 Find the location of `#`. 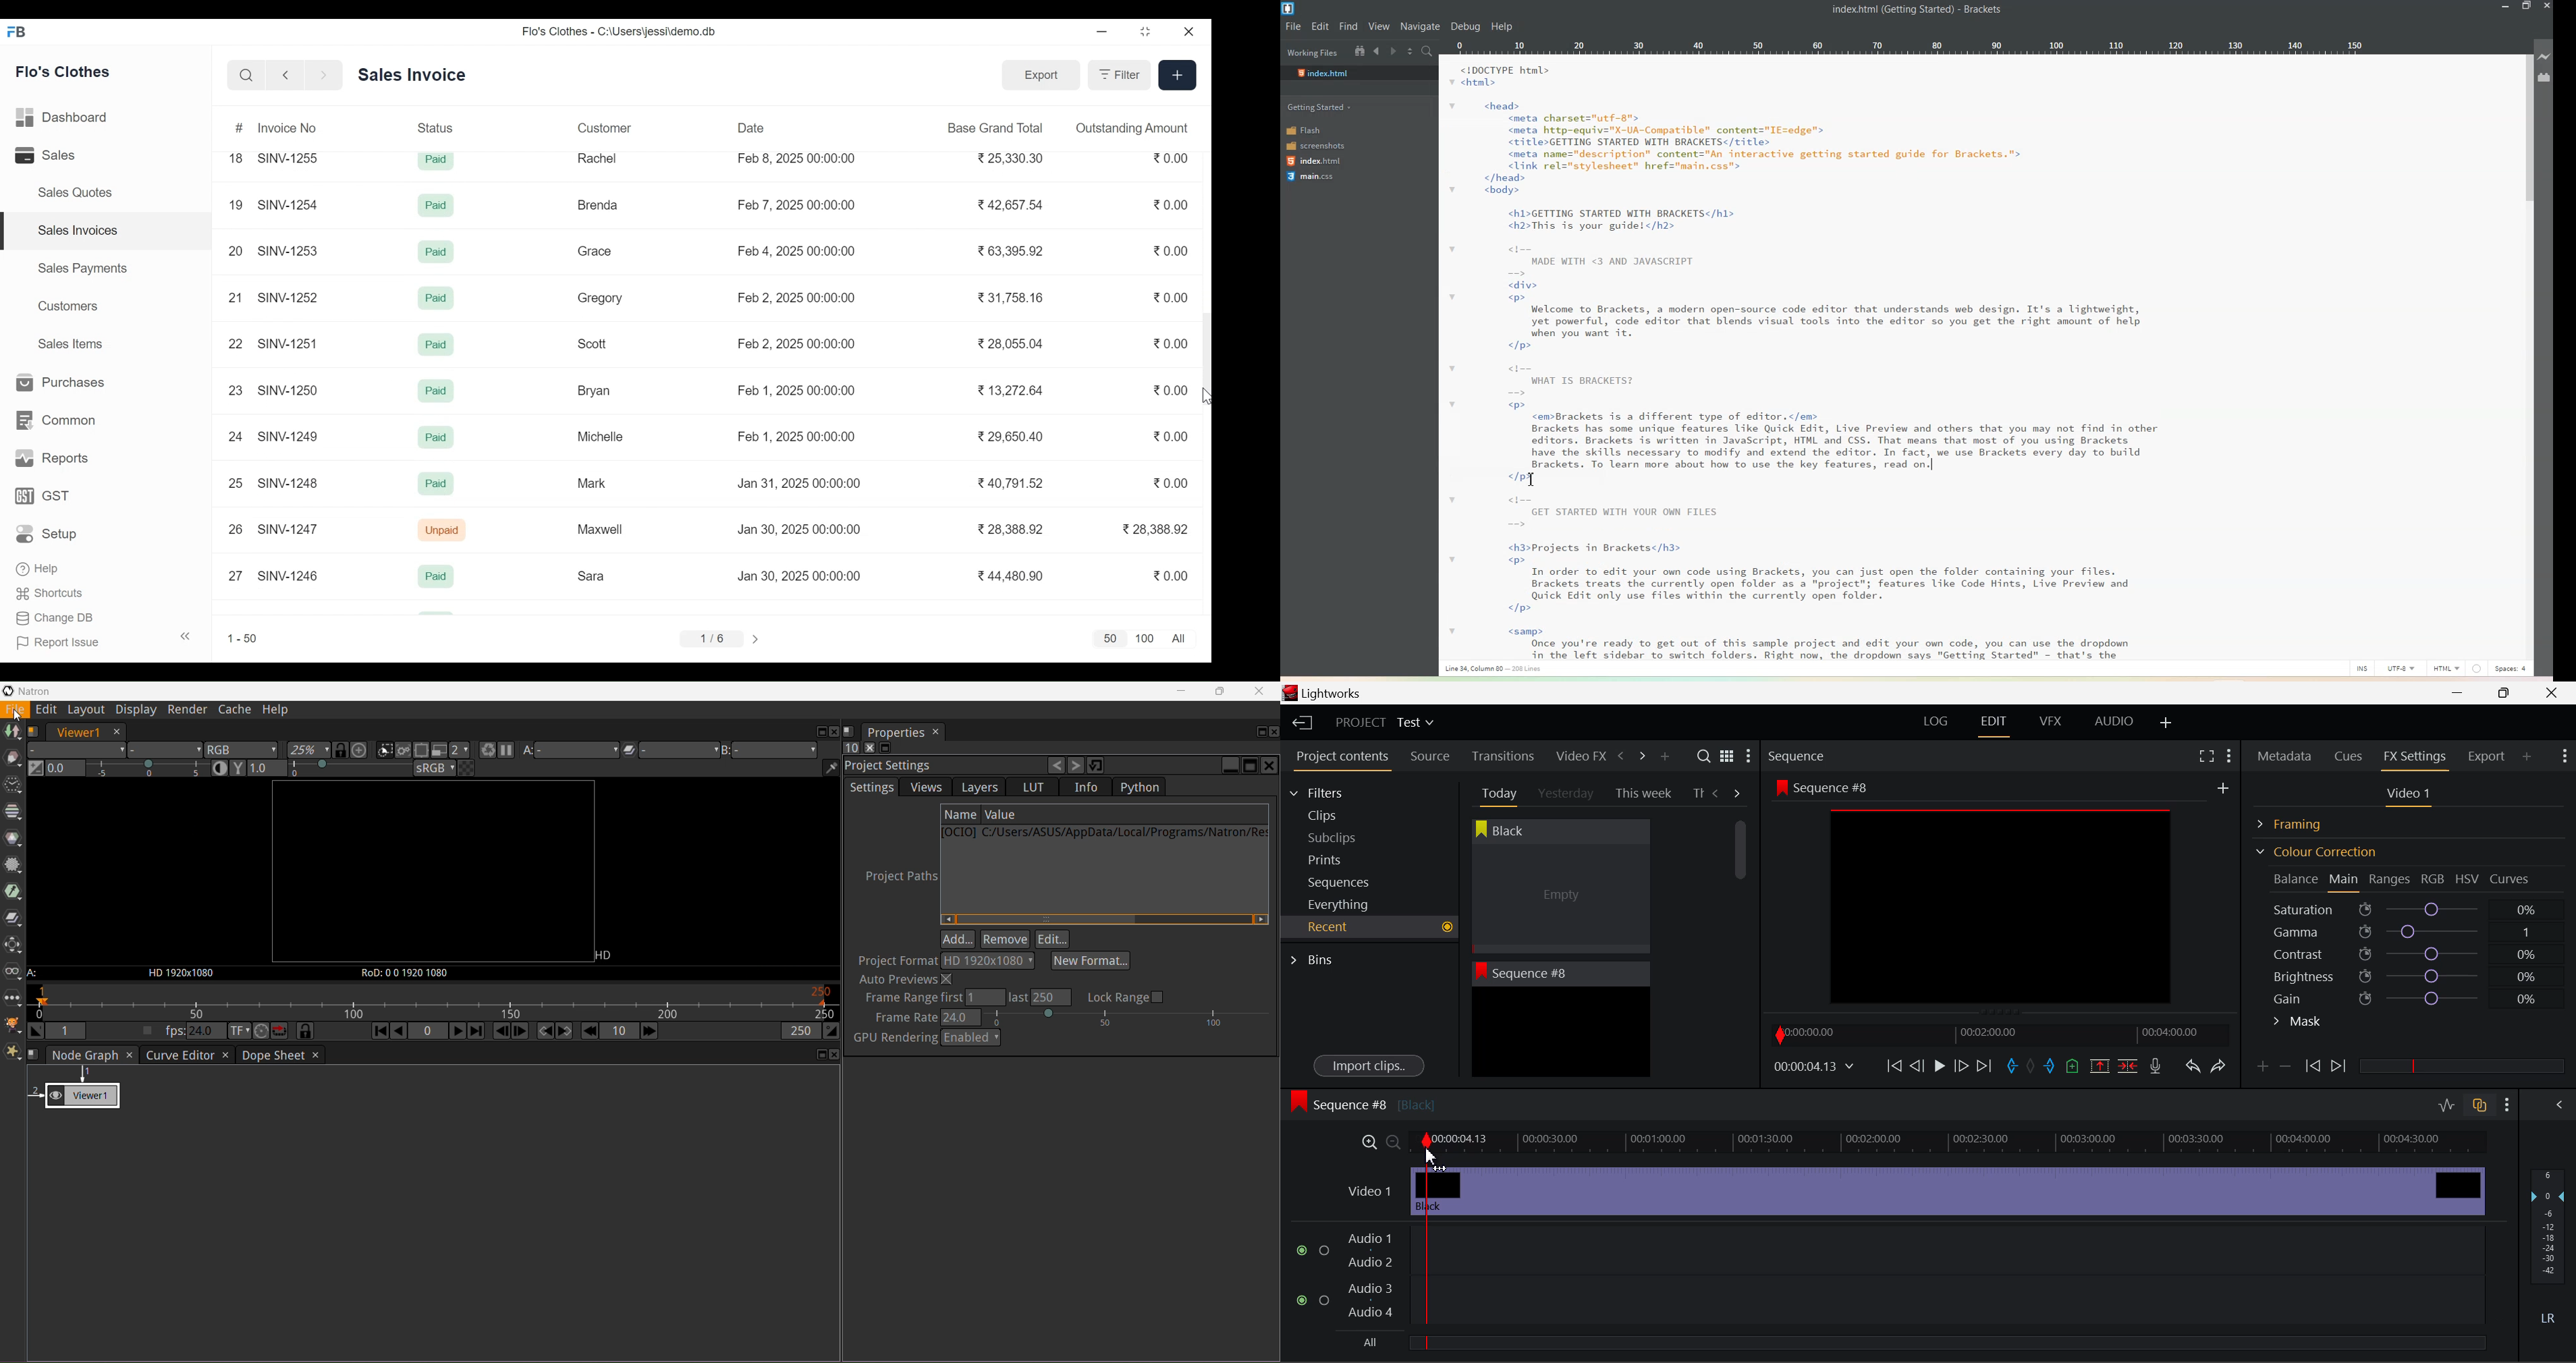

# is located at coordinates (240, 129).